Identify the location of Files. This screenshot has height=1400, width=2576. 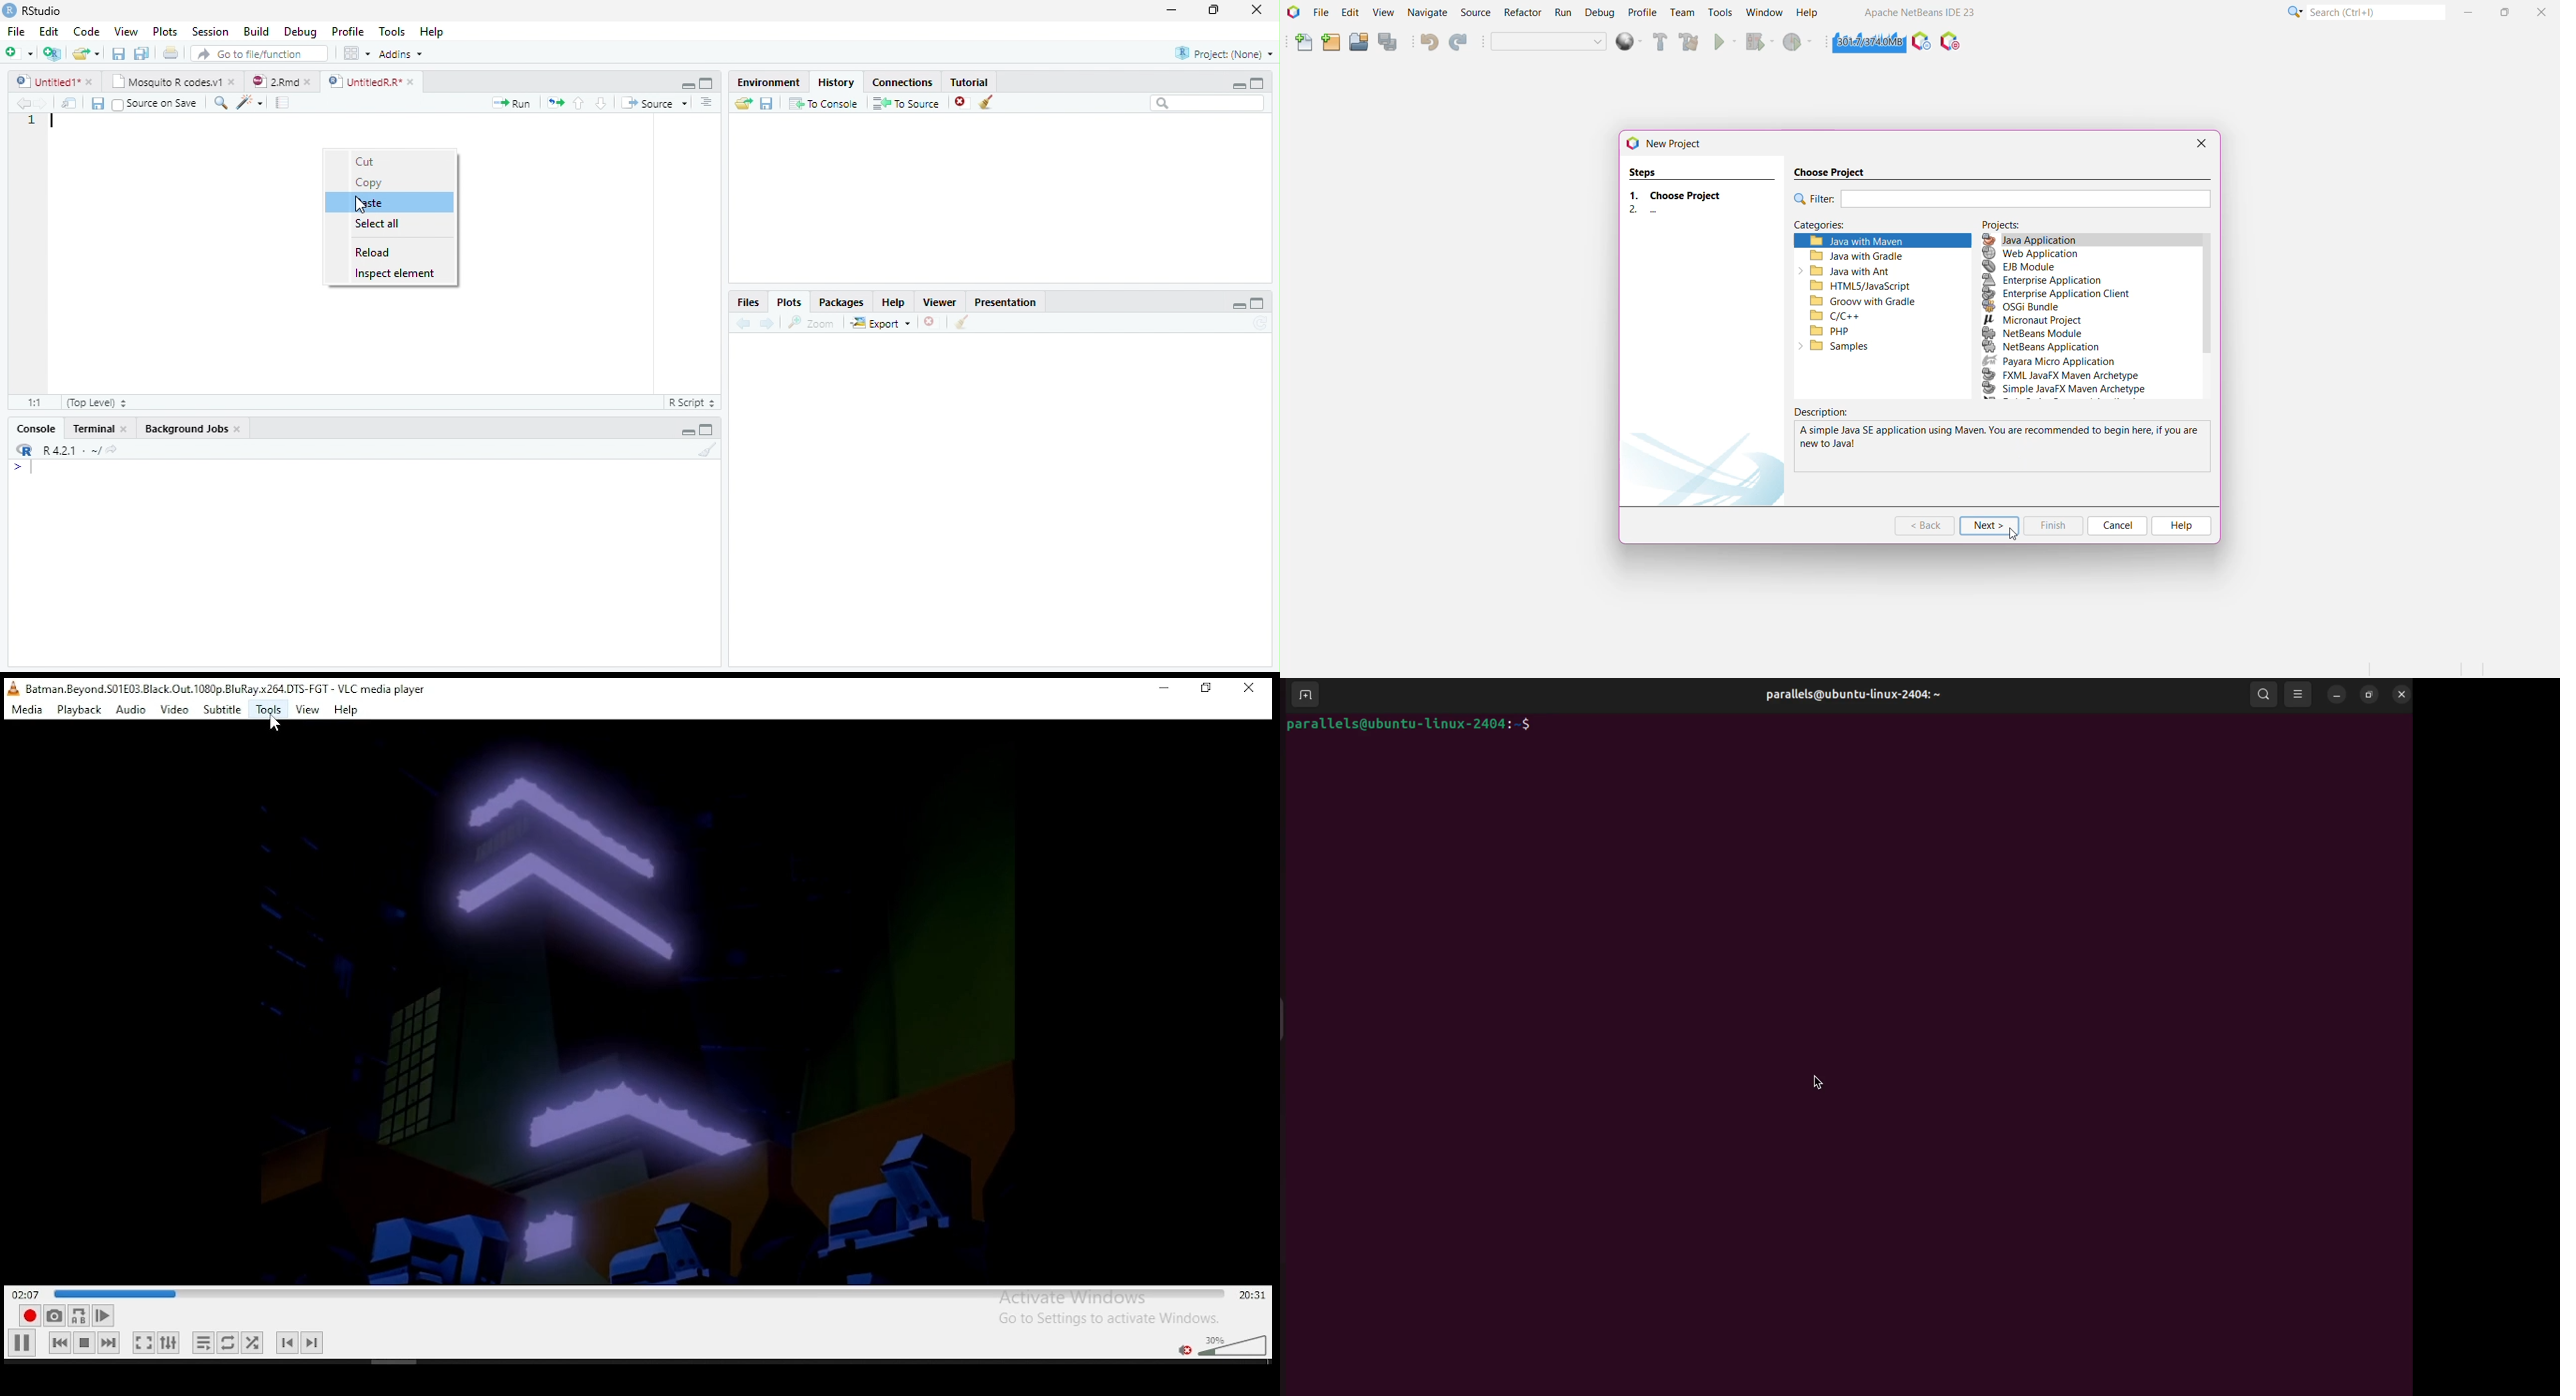
(751, 303).